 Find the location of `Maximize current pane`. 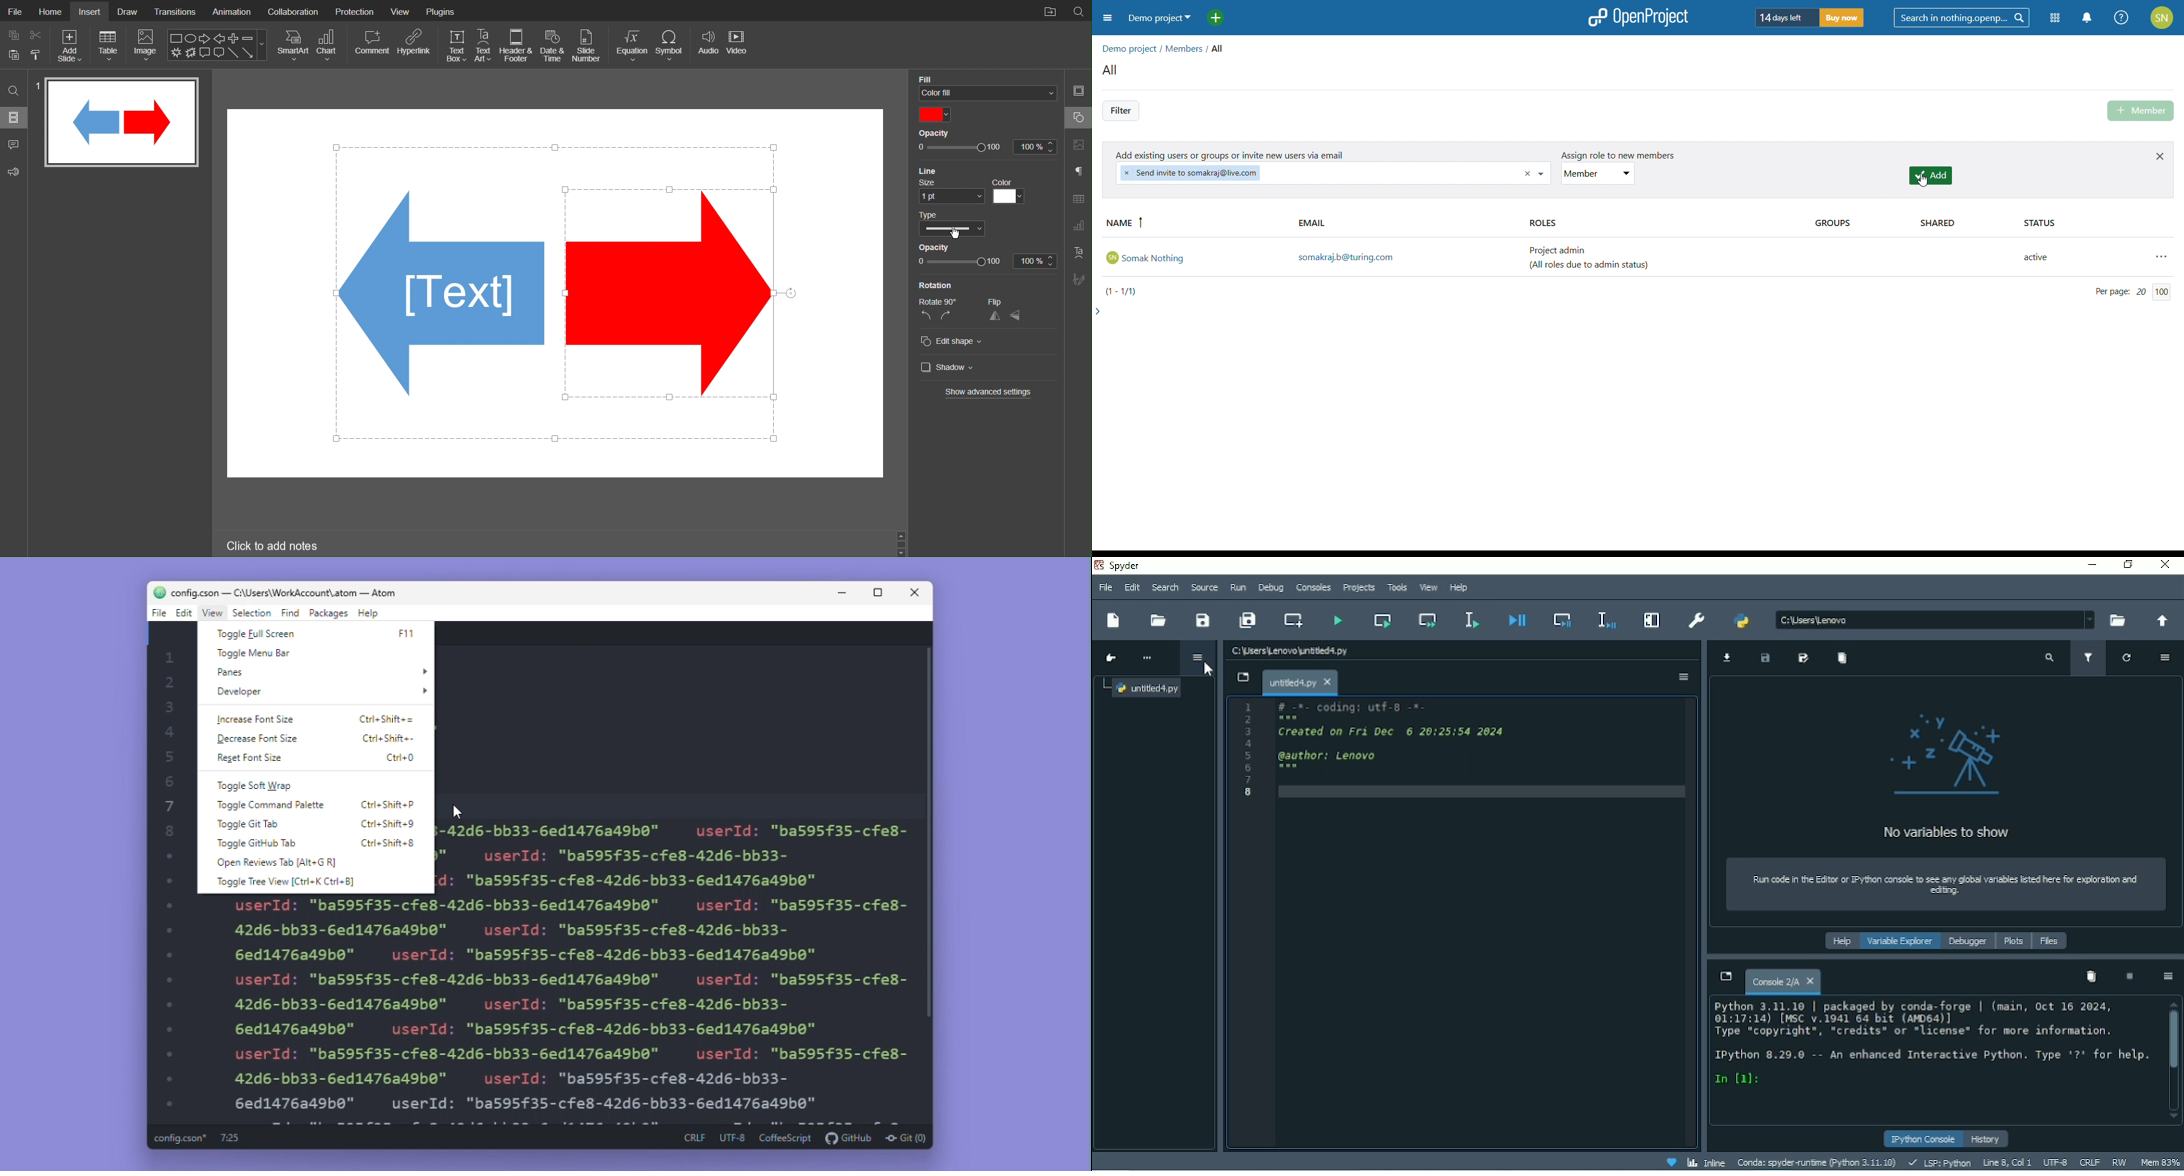

Maximize current pane is located at coordinates (1650, 619).